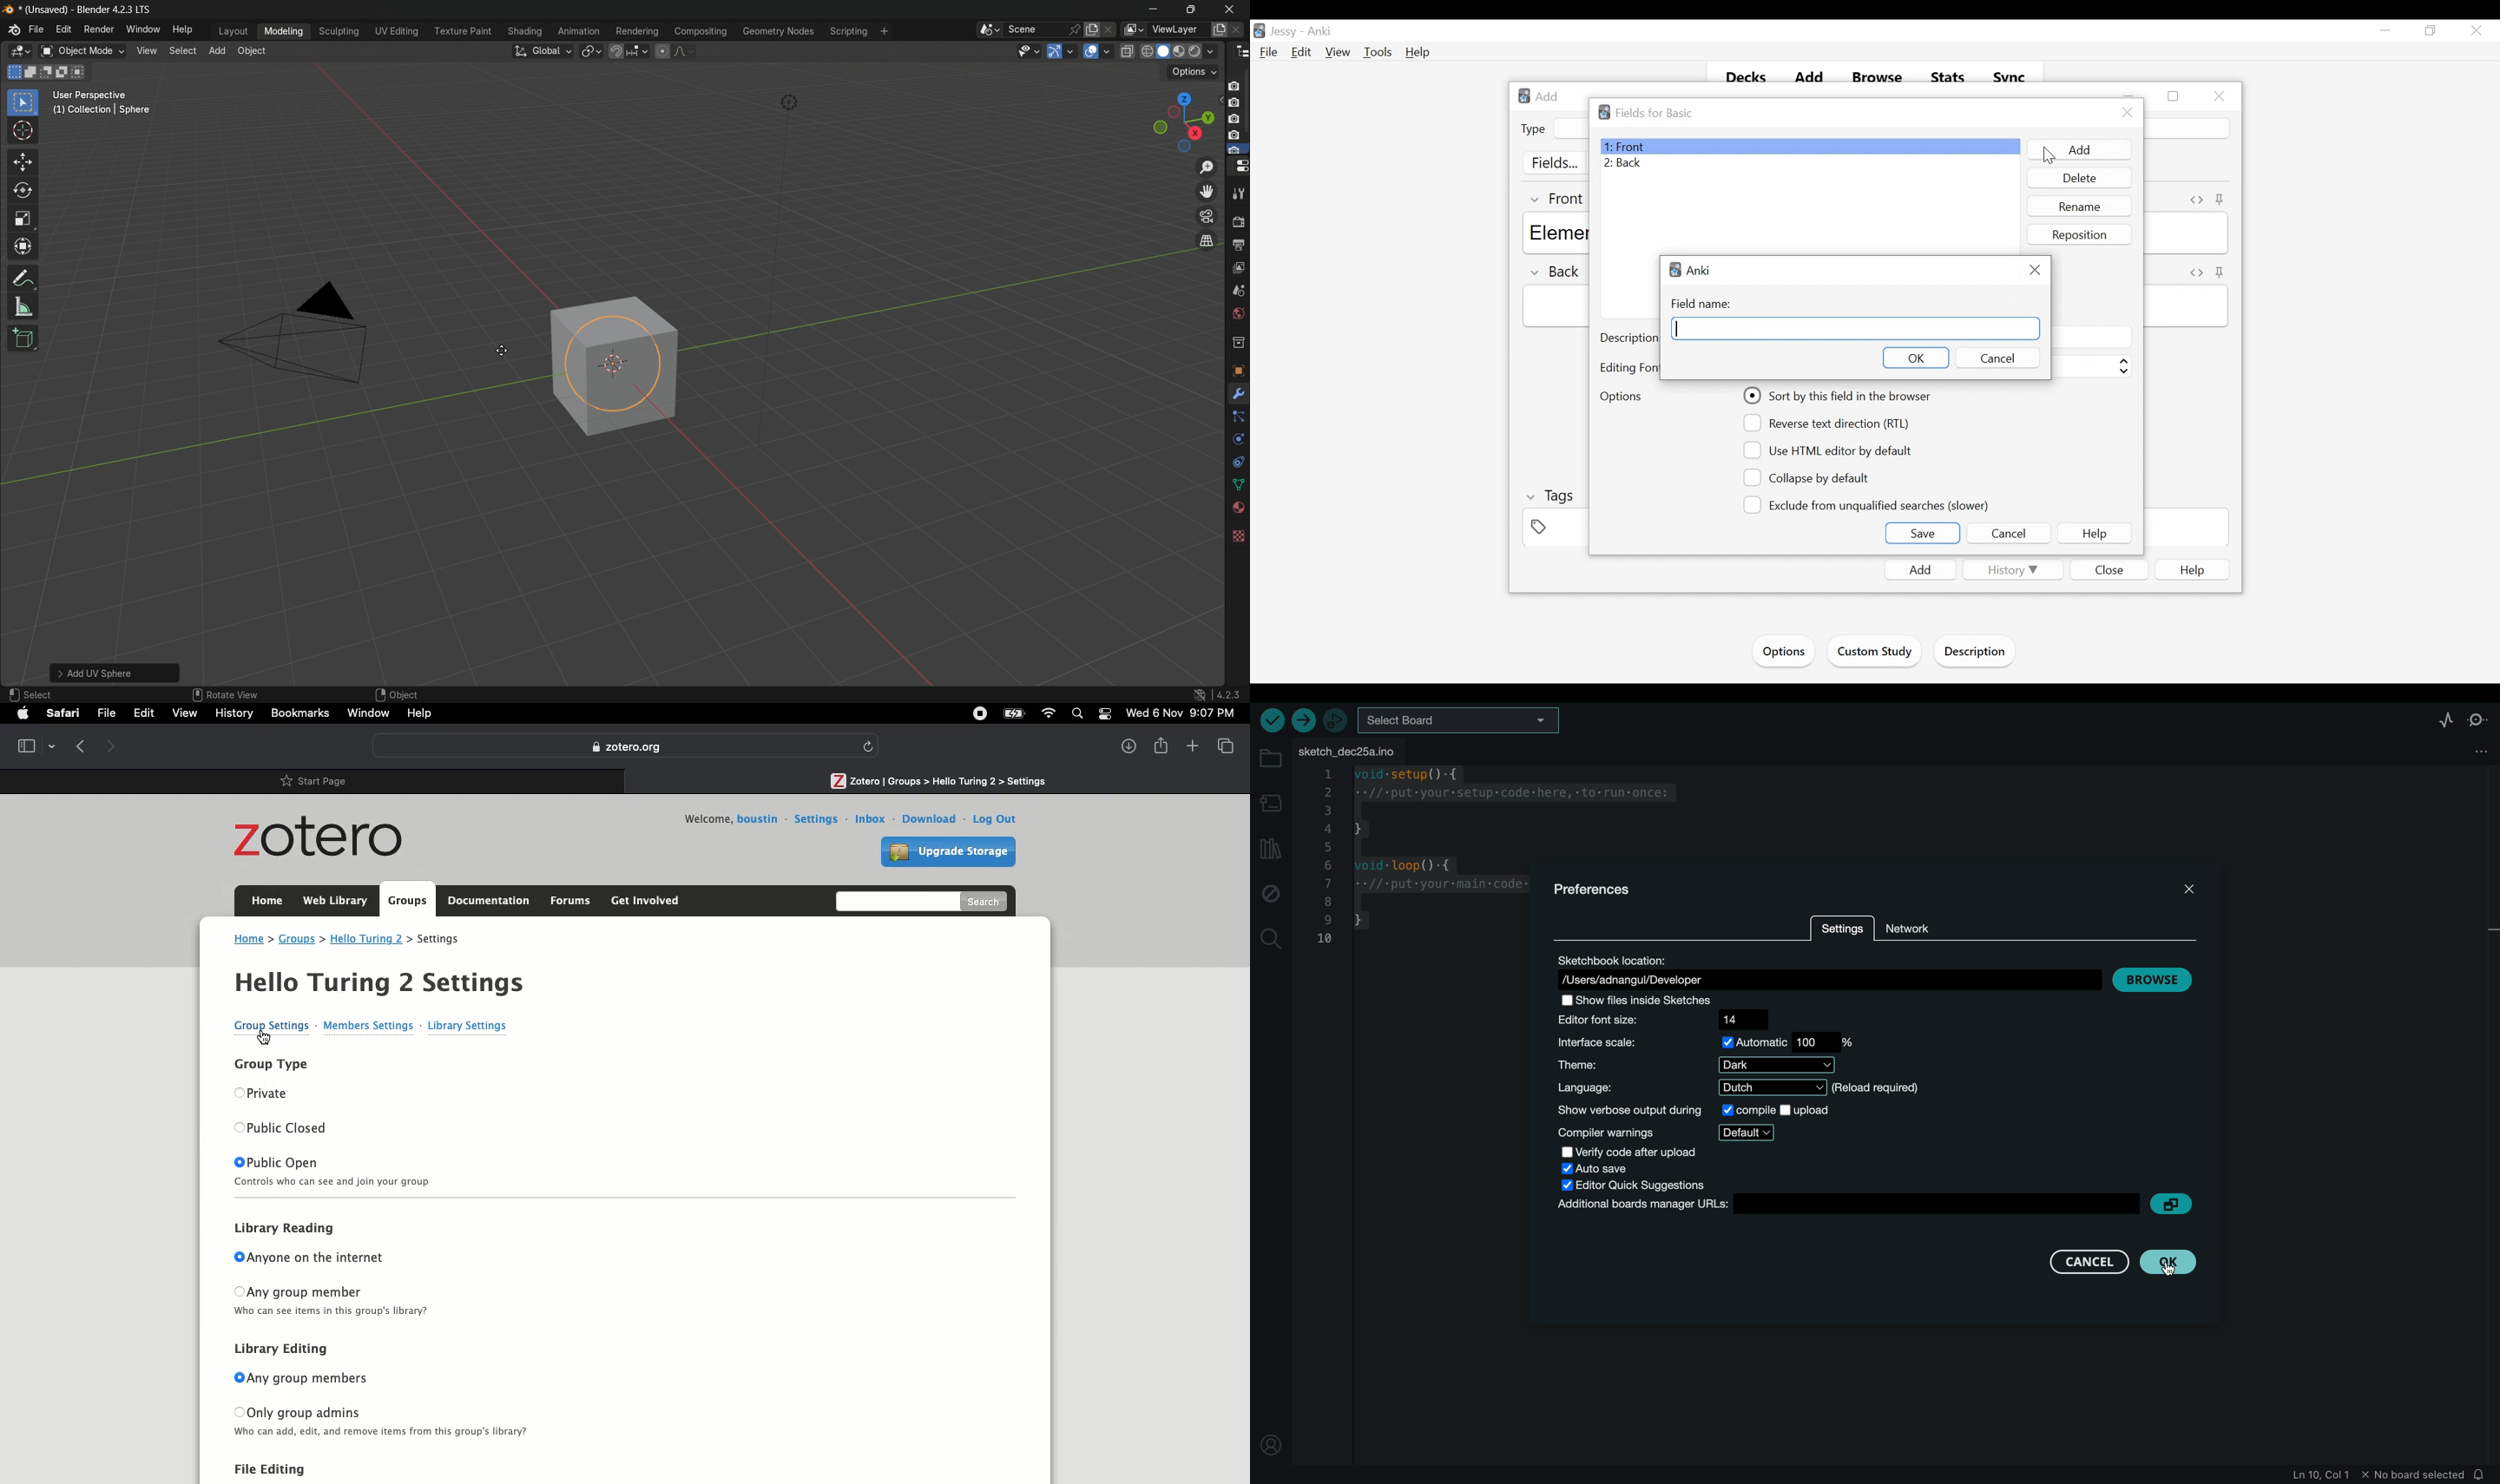 The image size is (2520, 1484). I want to click on Constraints Tab, so click(1235, 417).